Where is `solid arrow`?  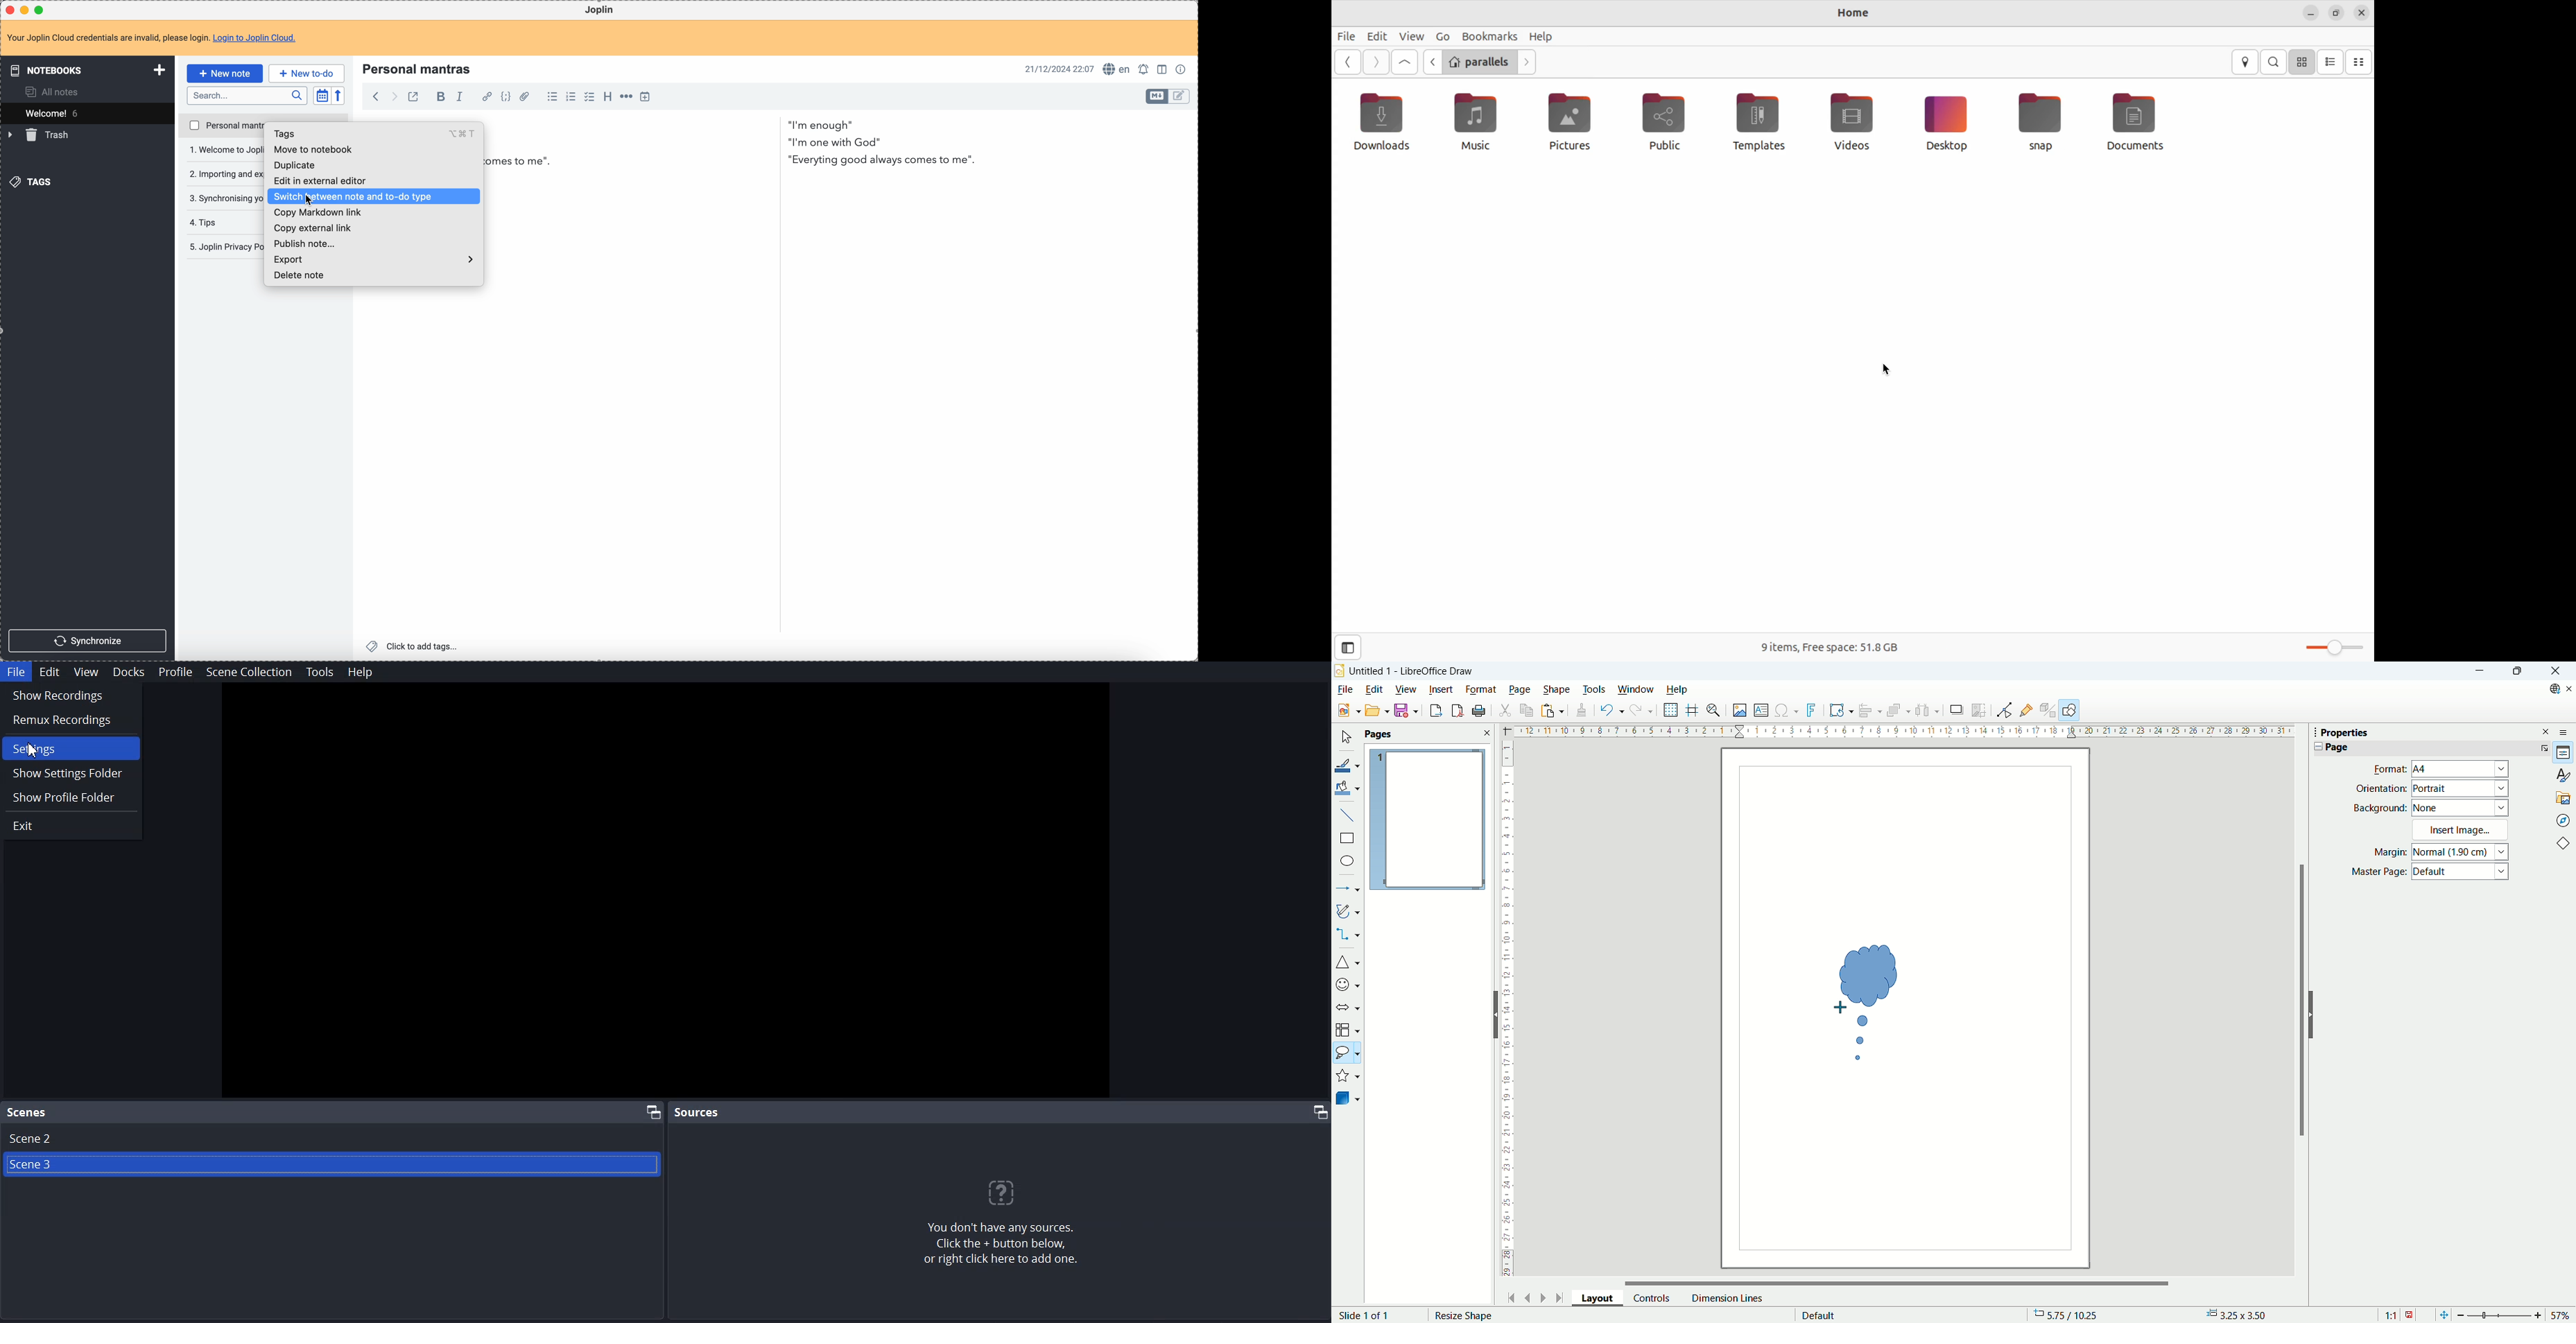
solid arrow is located at coordinates (1348, 1006).